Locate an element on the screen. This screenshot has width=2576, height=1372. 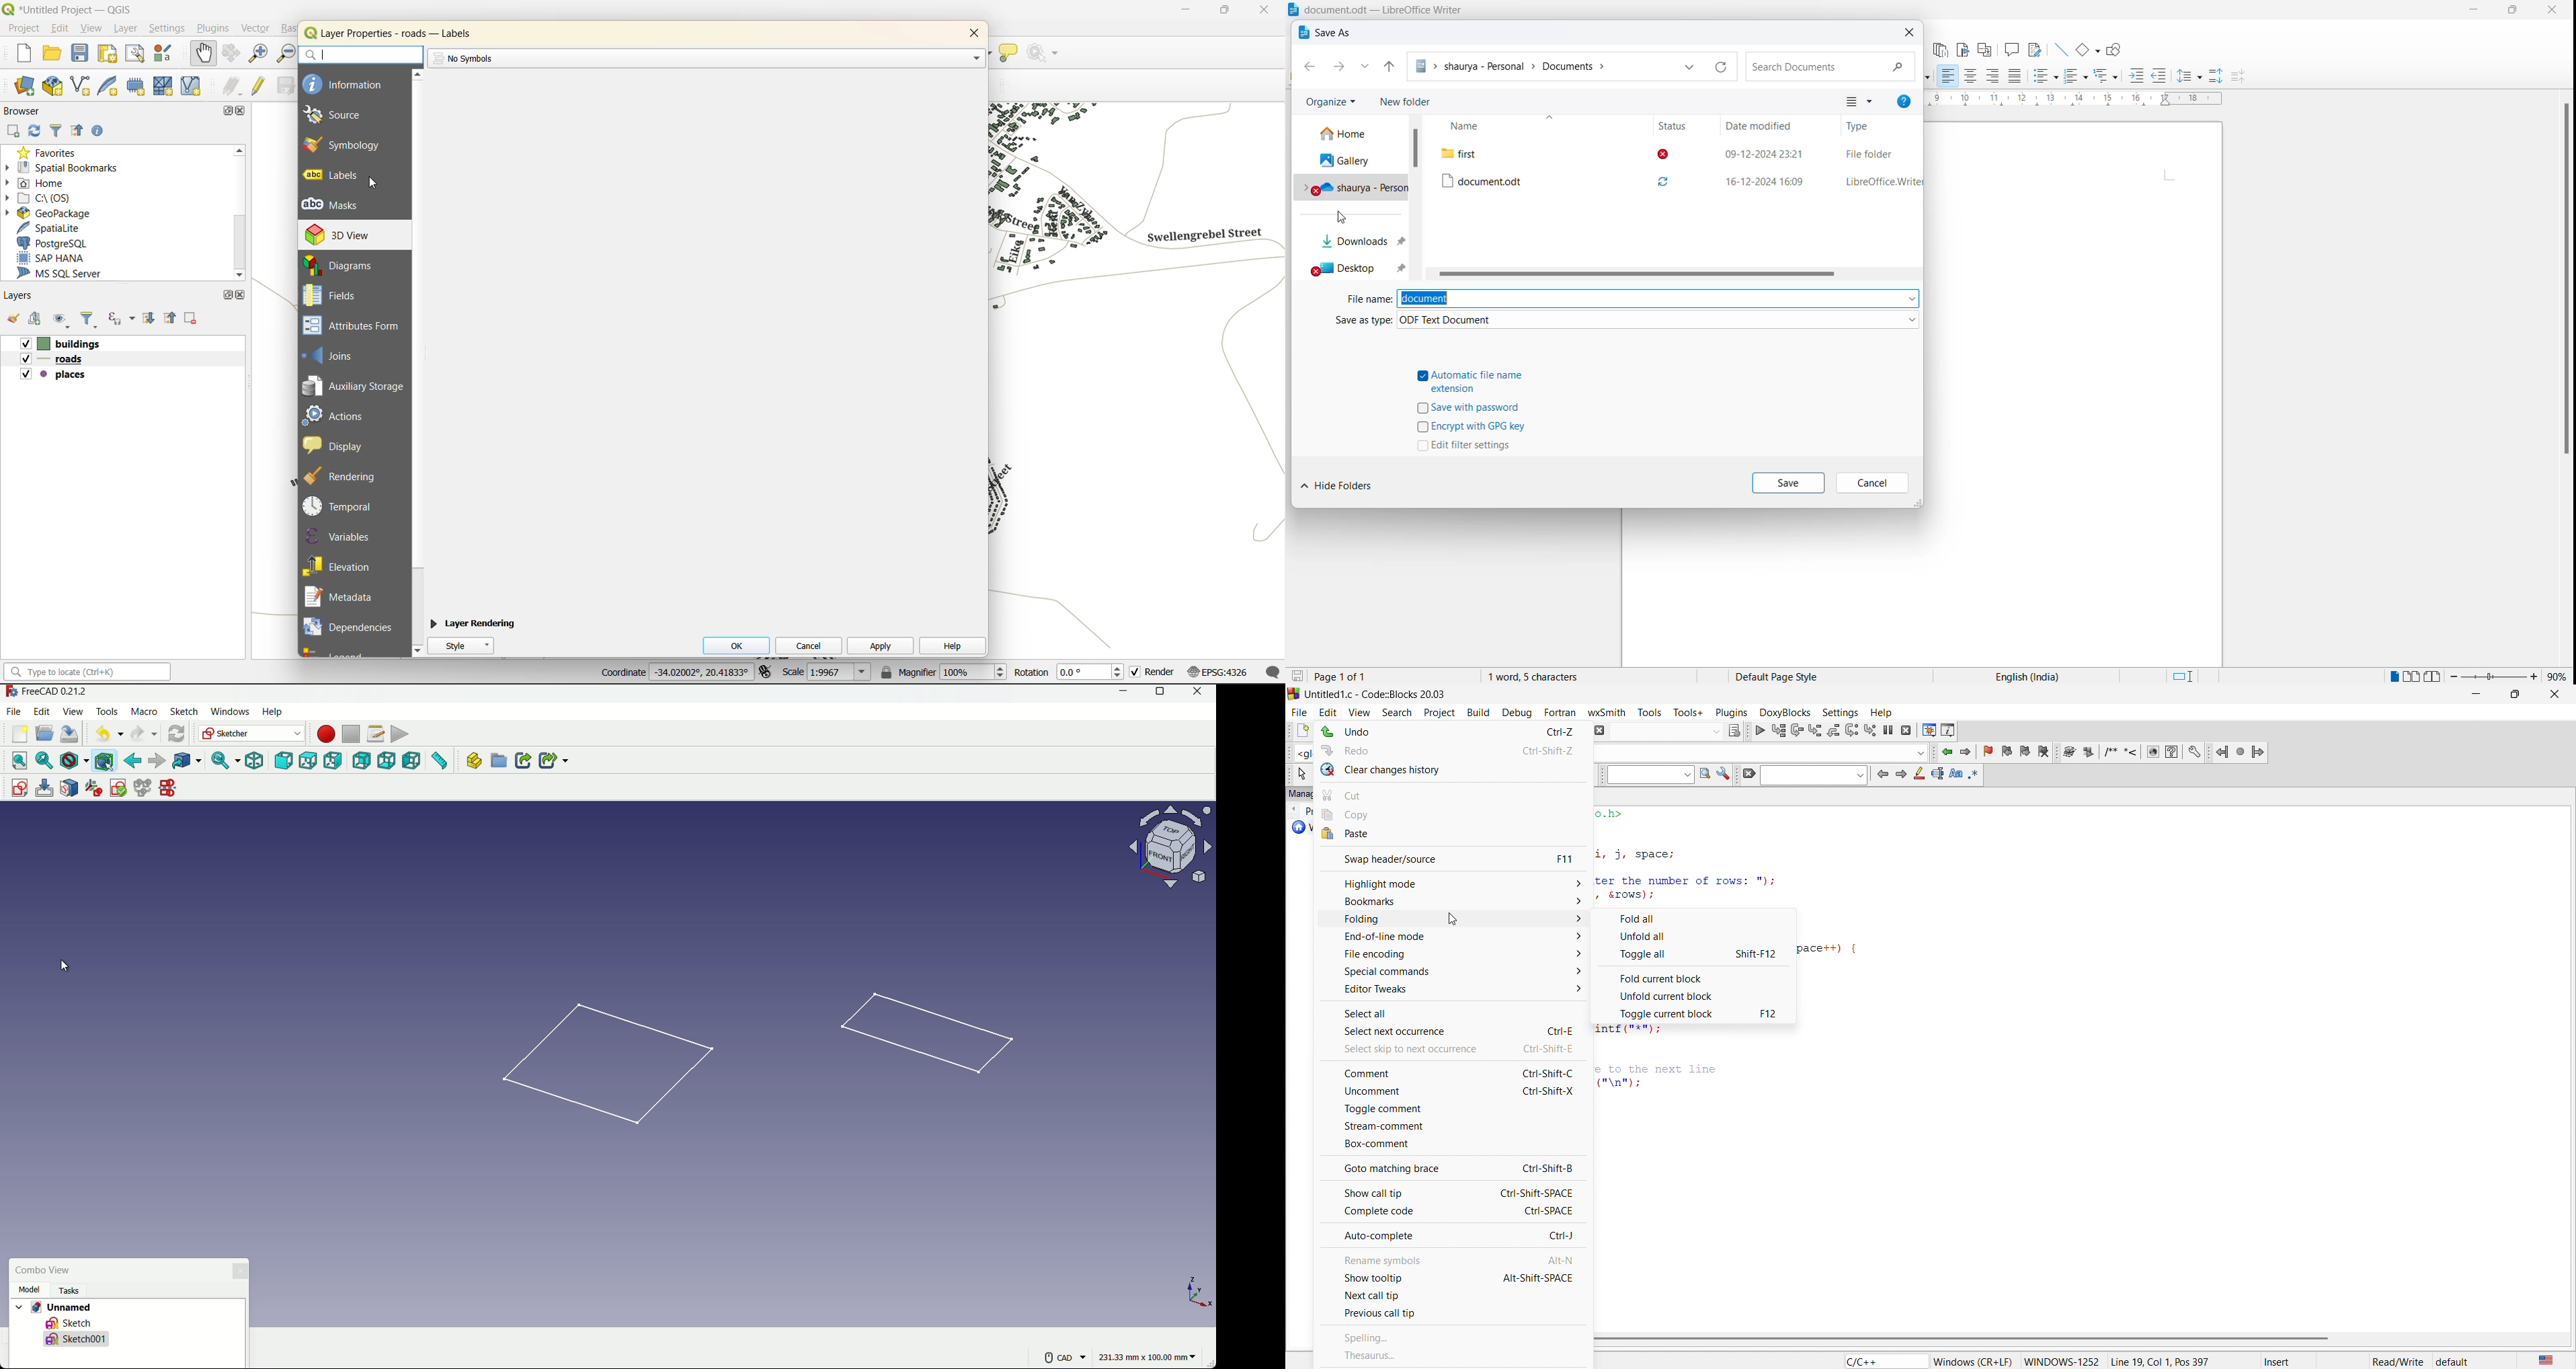
toggle current block is located at coordinates (1698, 1014).